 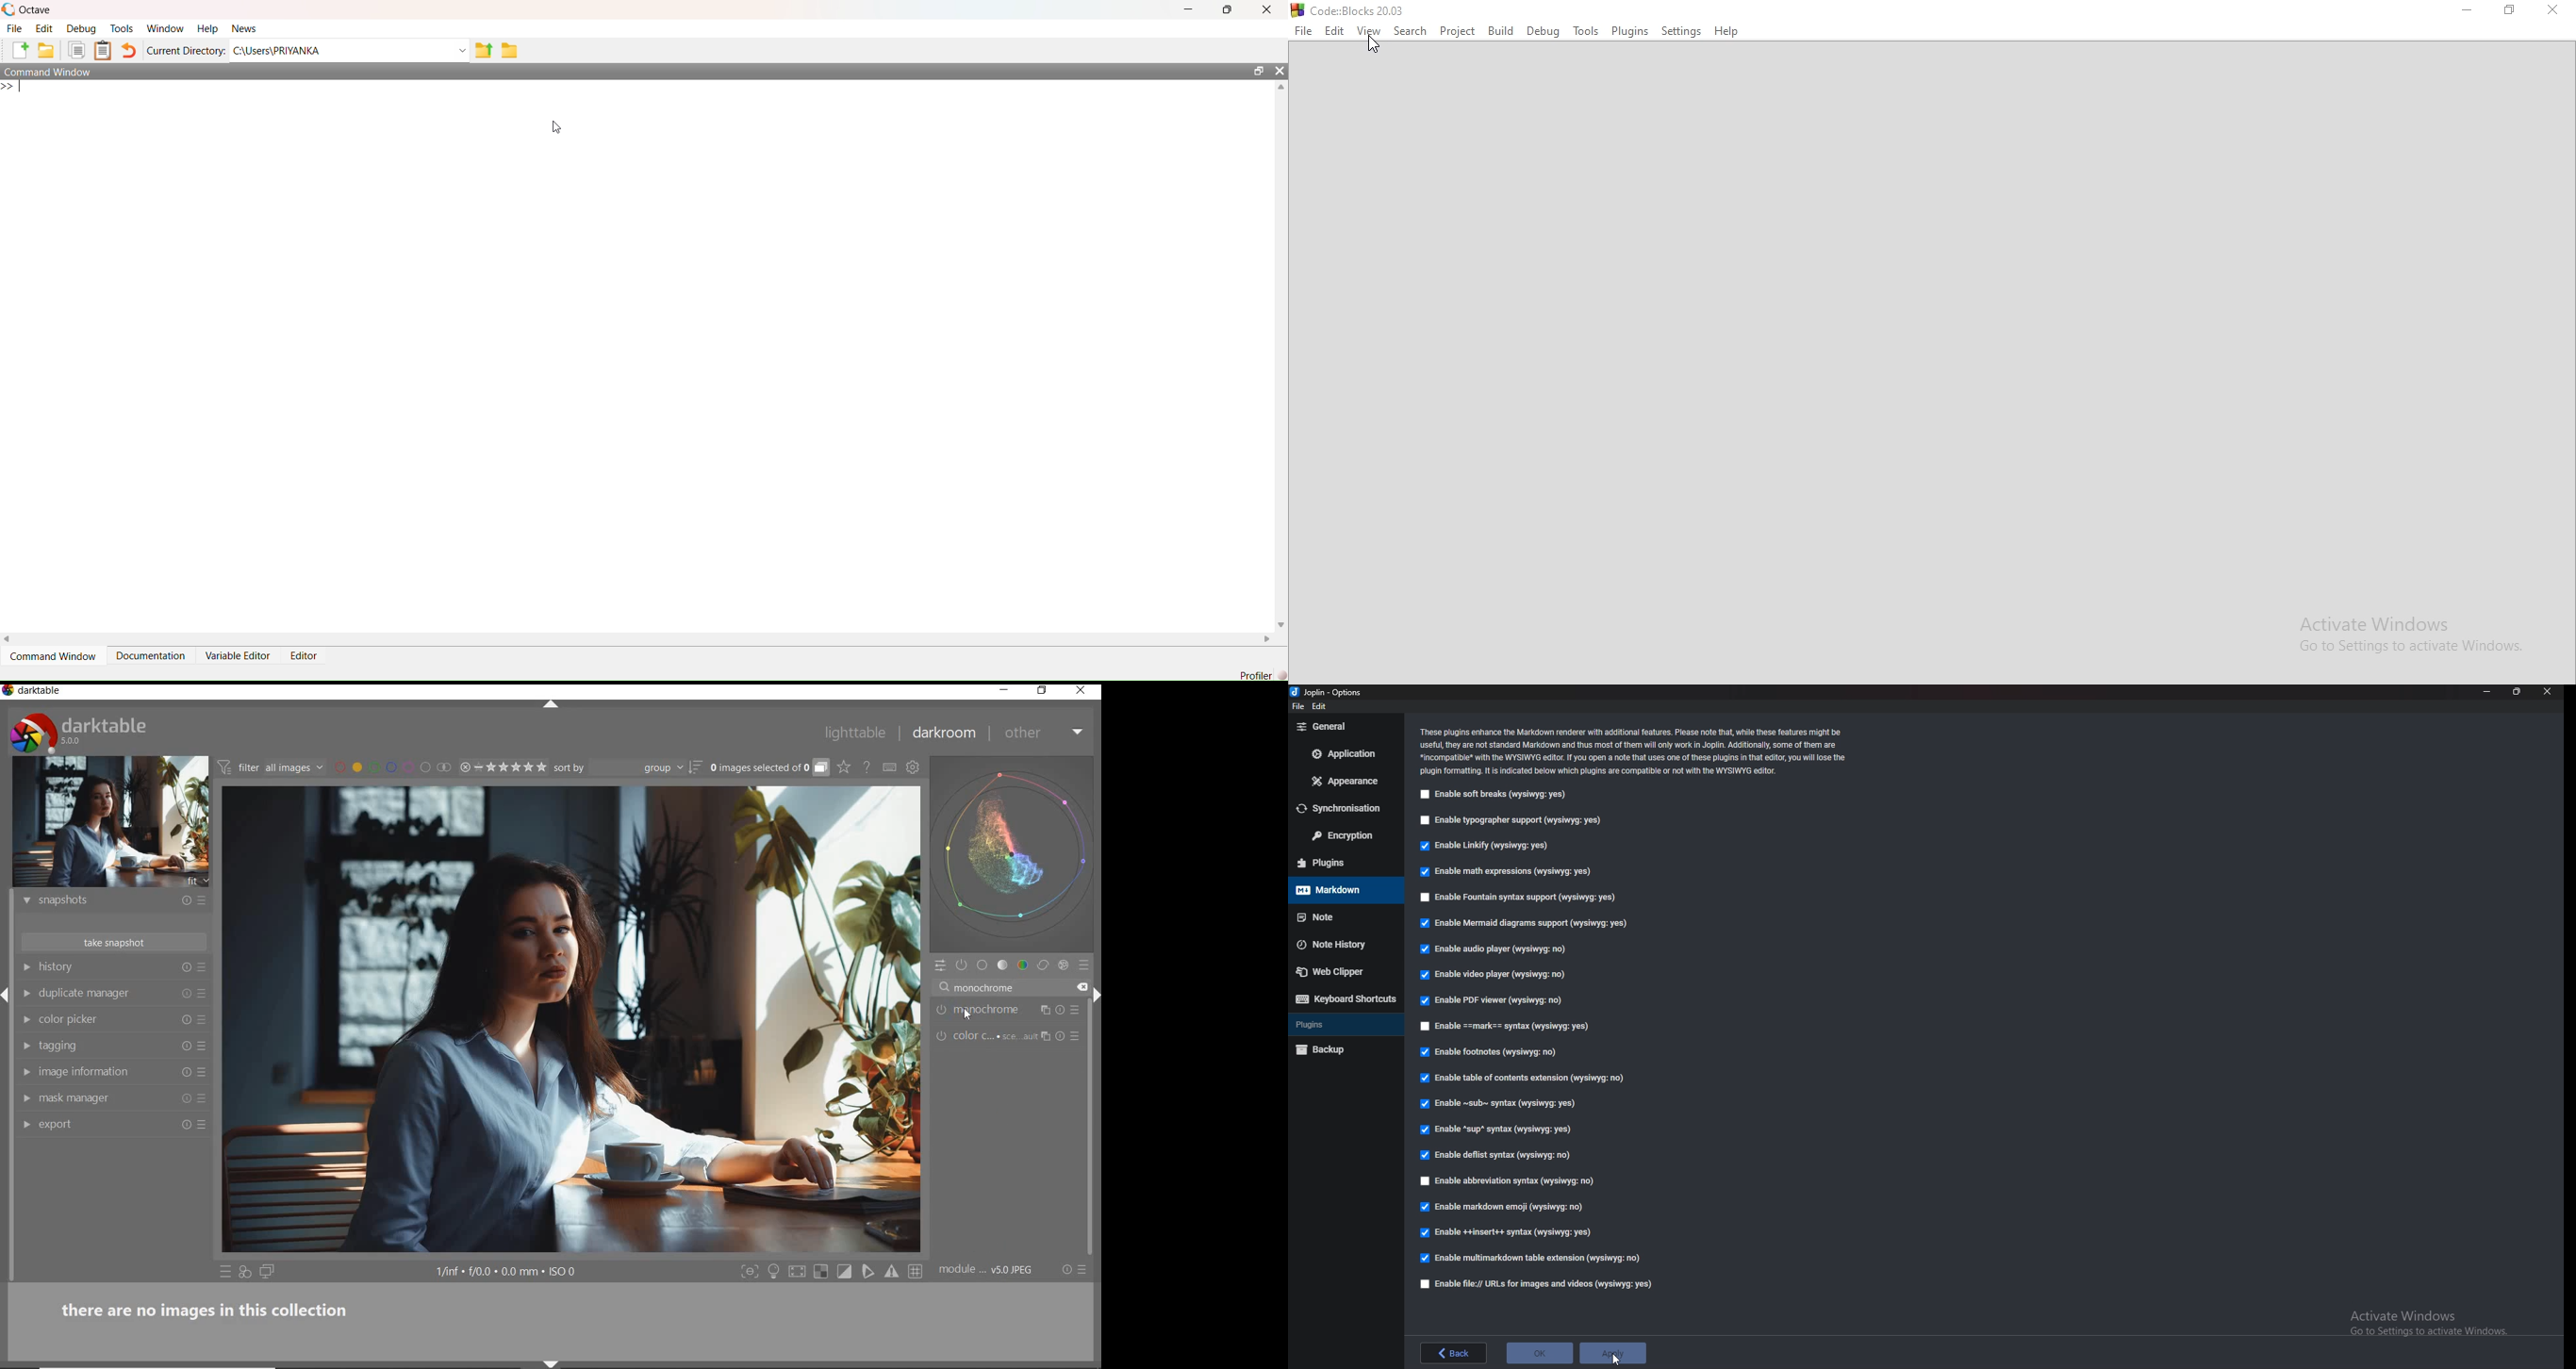 I want to click on system name, so click(x=33, y=692).